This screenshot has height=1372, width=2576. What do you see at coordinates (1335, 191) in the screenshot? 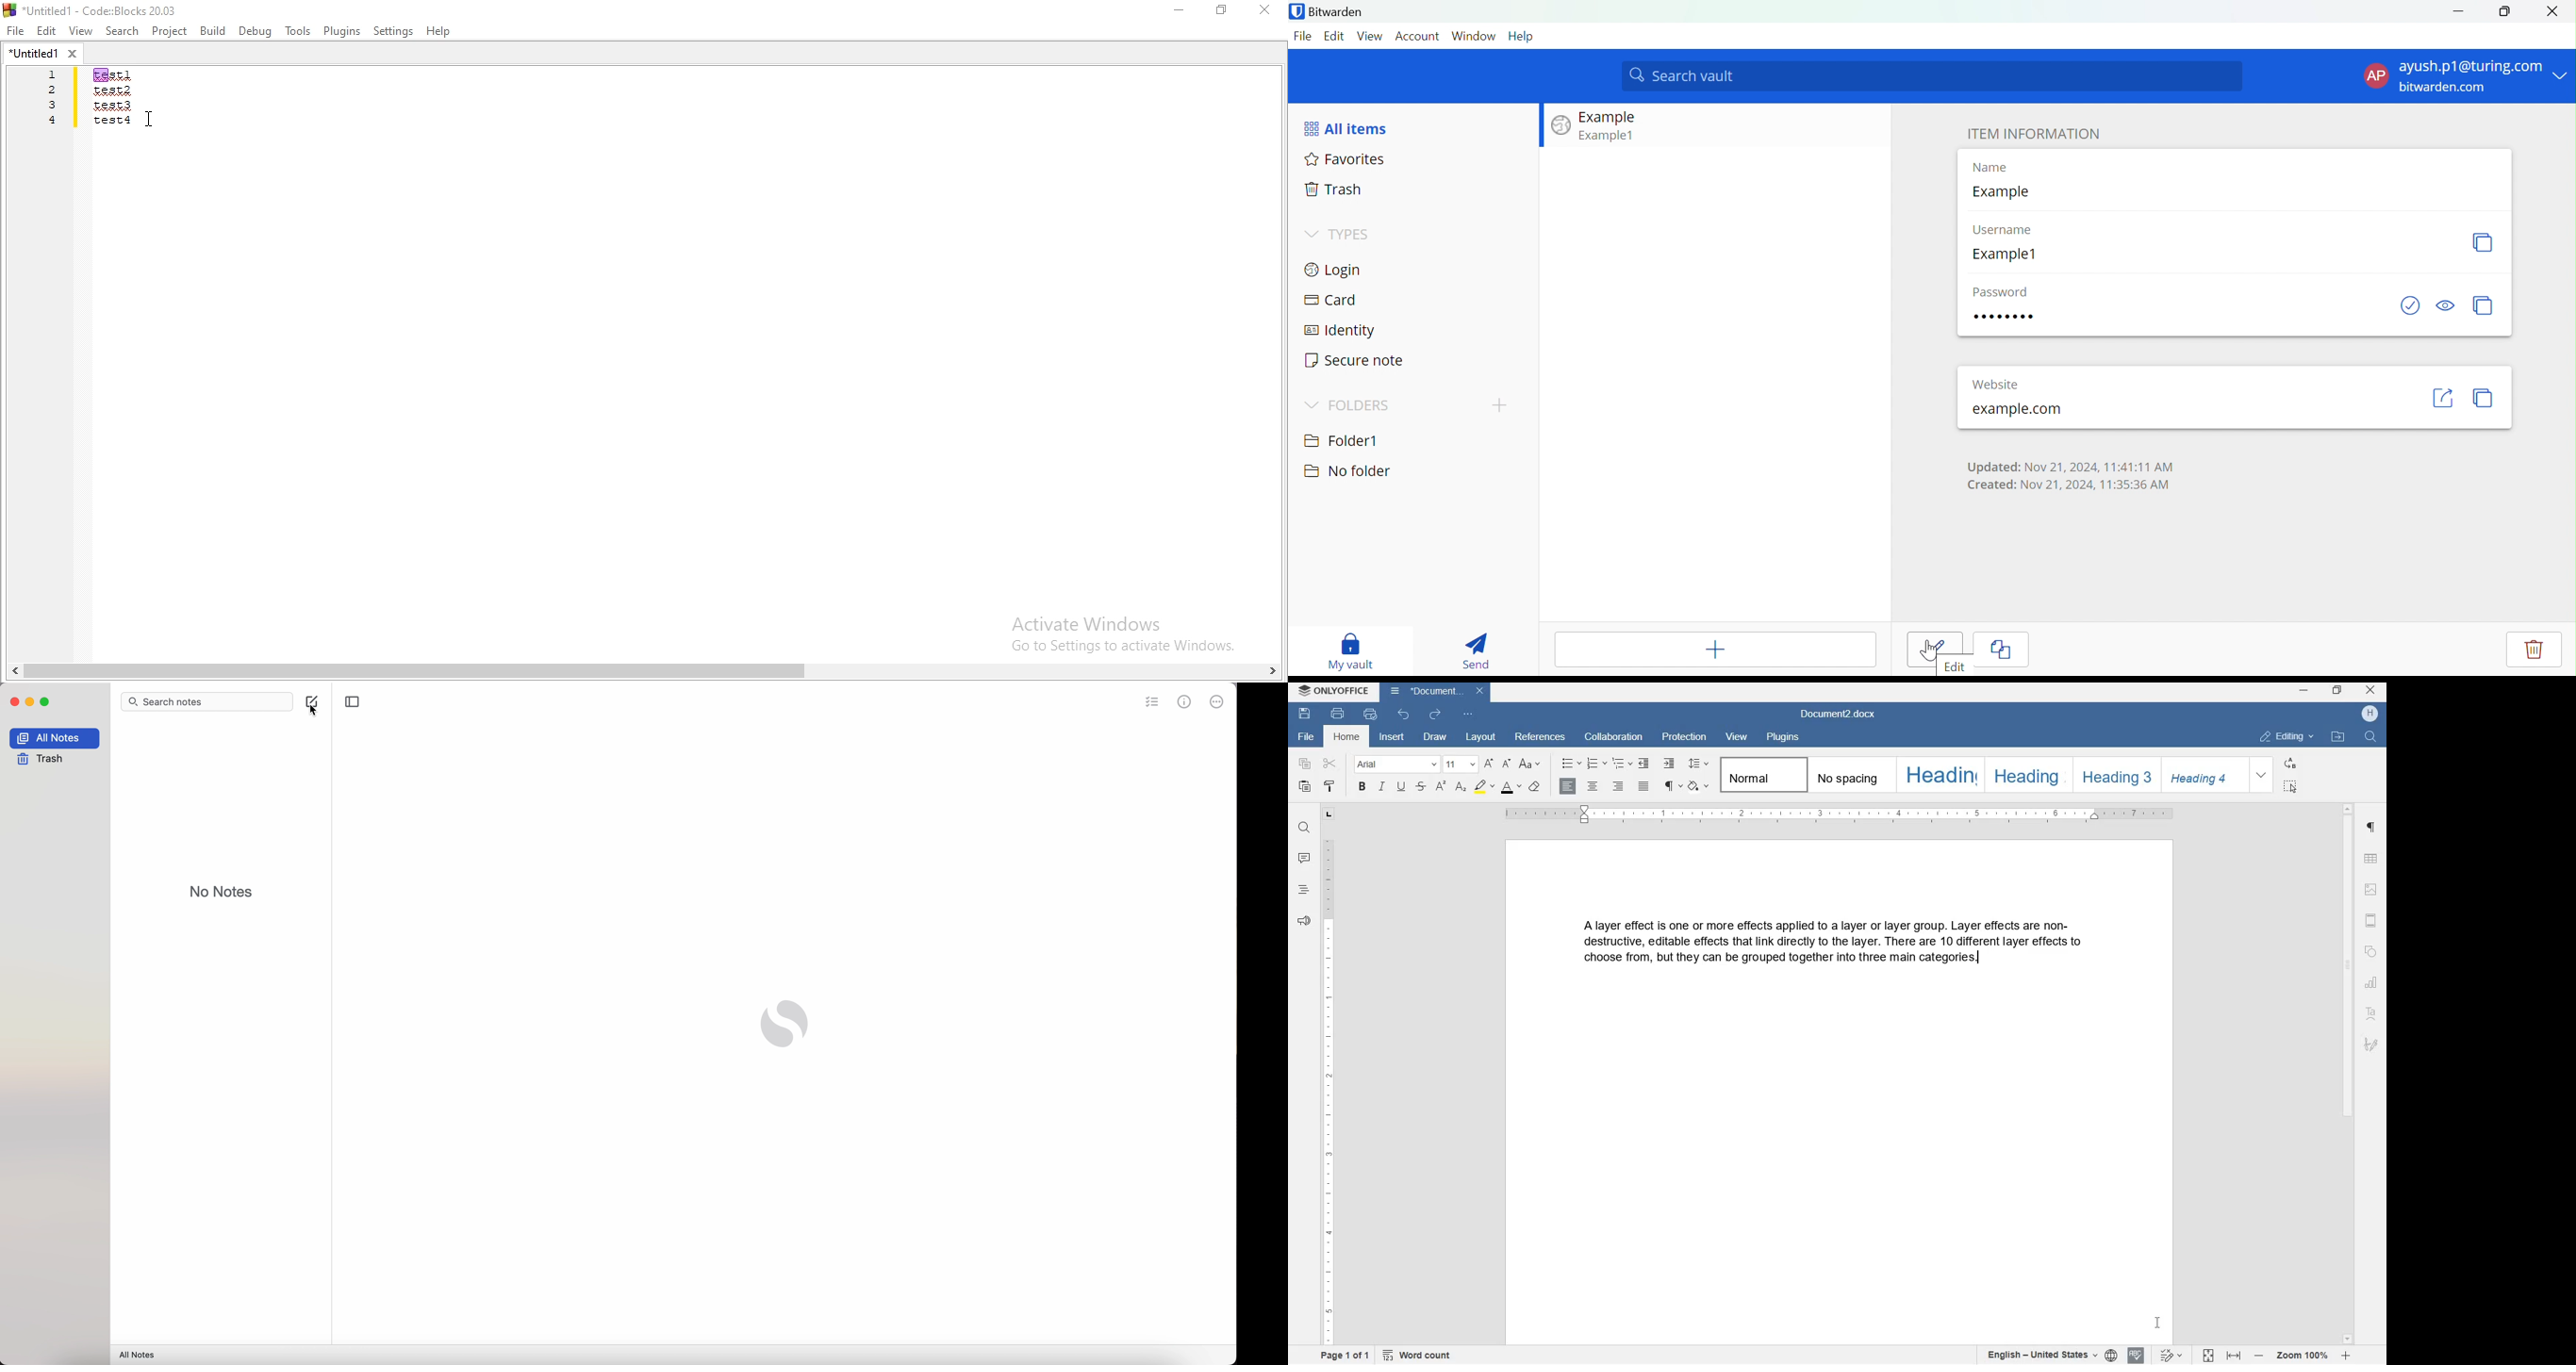
I see `Trash` at bounding box center [1335, 191].